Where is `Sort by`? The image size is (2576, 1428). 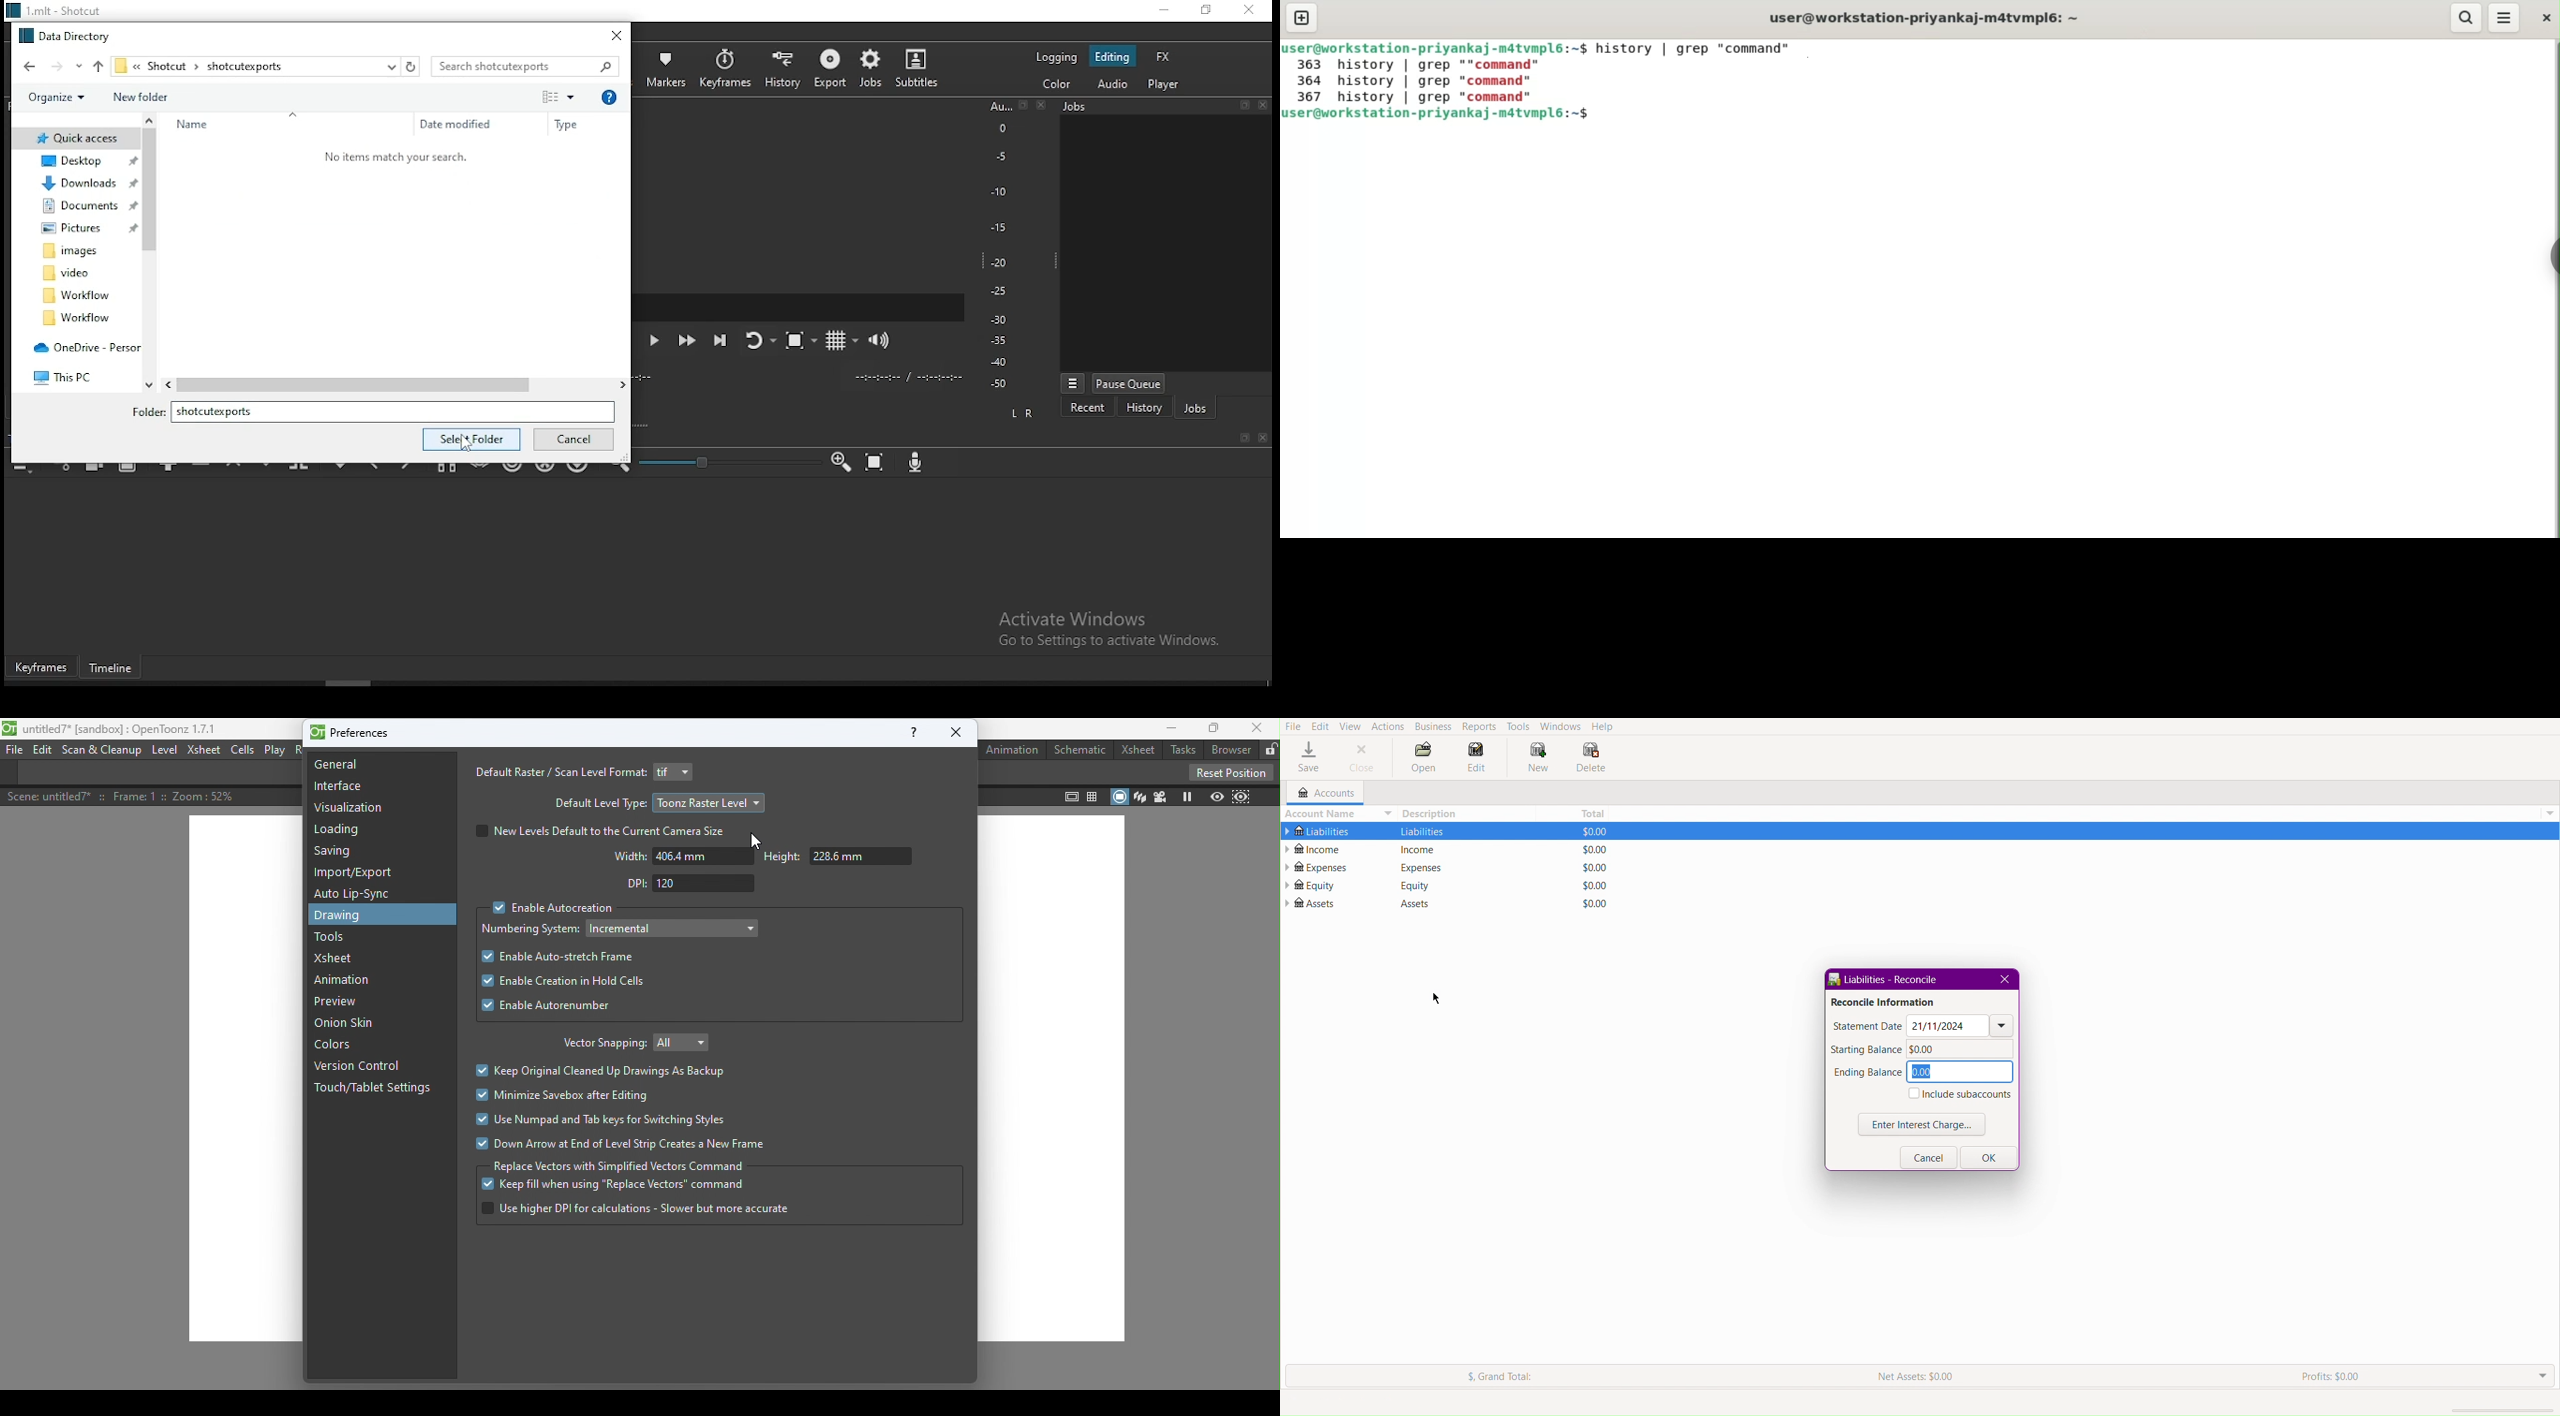 Sort by is located at coordinates (553, 97).